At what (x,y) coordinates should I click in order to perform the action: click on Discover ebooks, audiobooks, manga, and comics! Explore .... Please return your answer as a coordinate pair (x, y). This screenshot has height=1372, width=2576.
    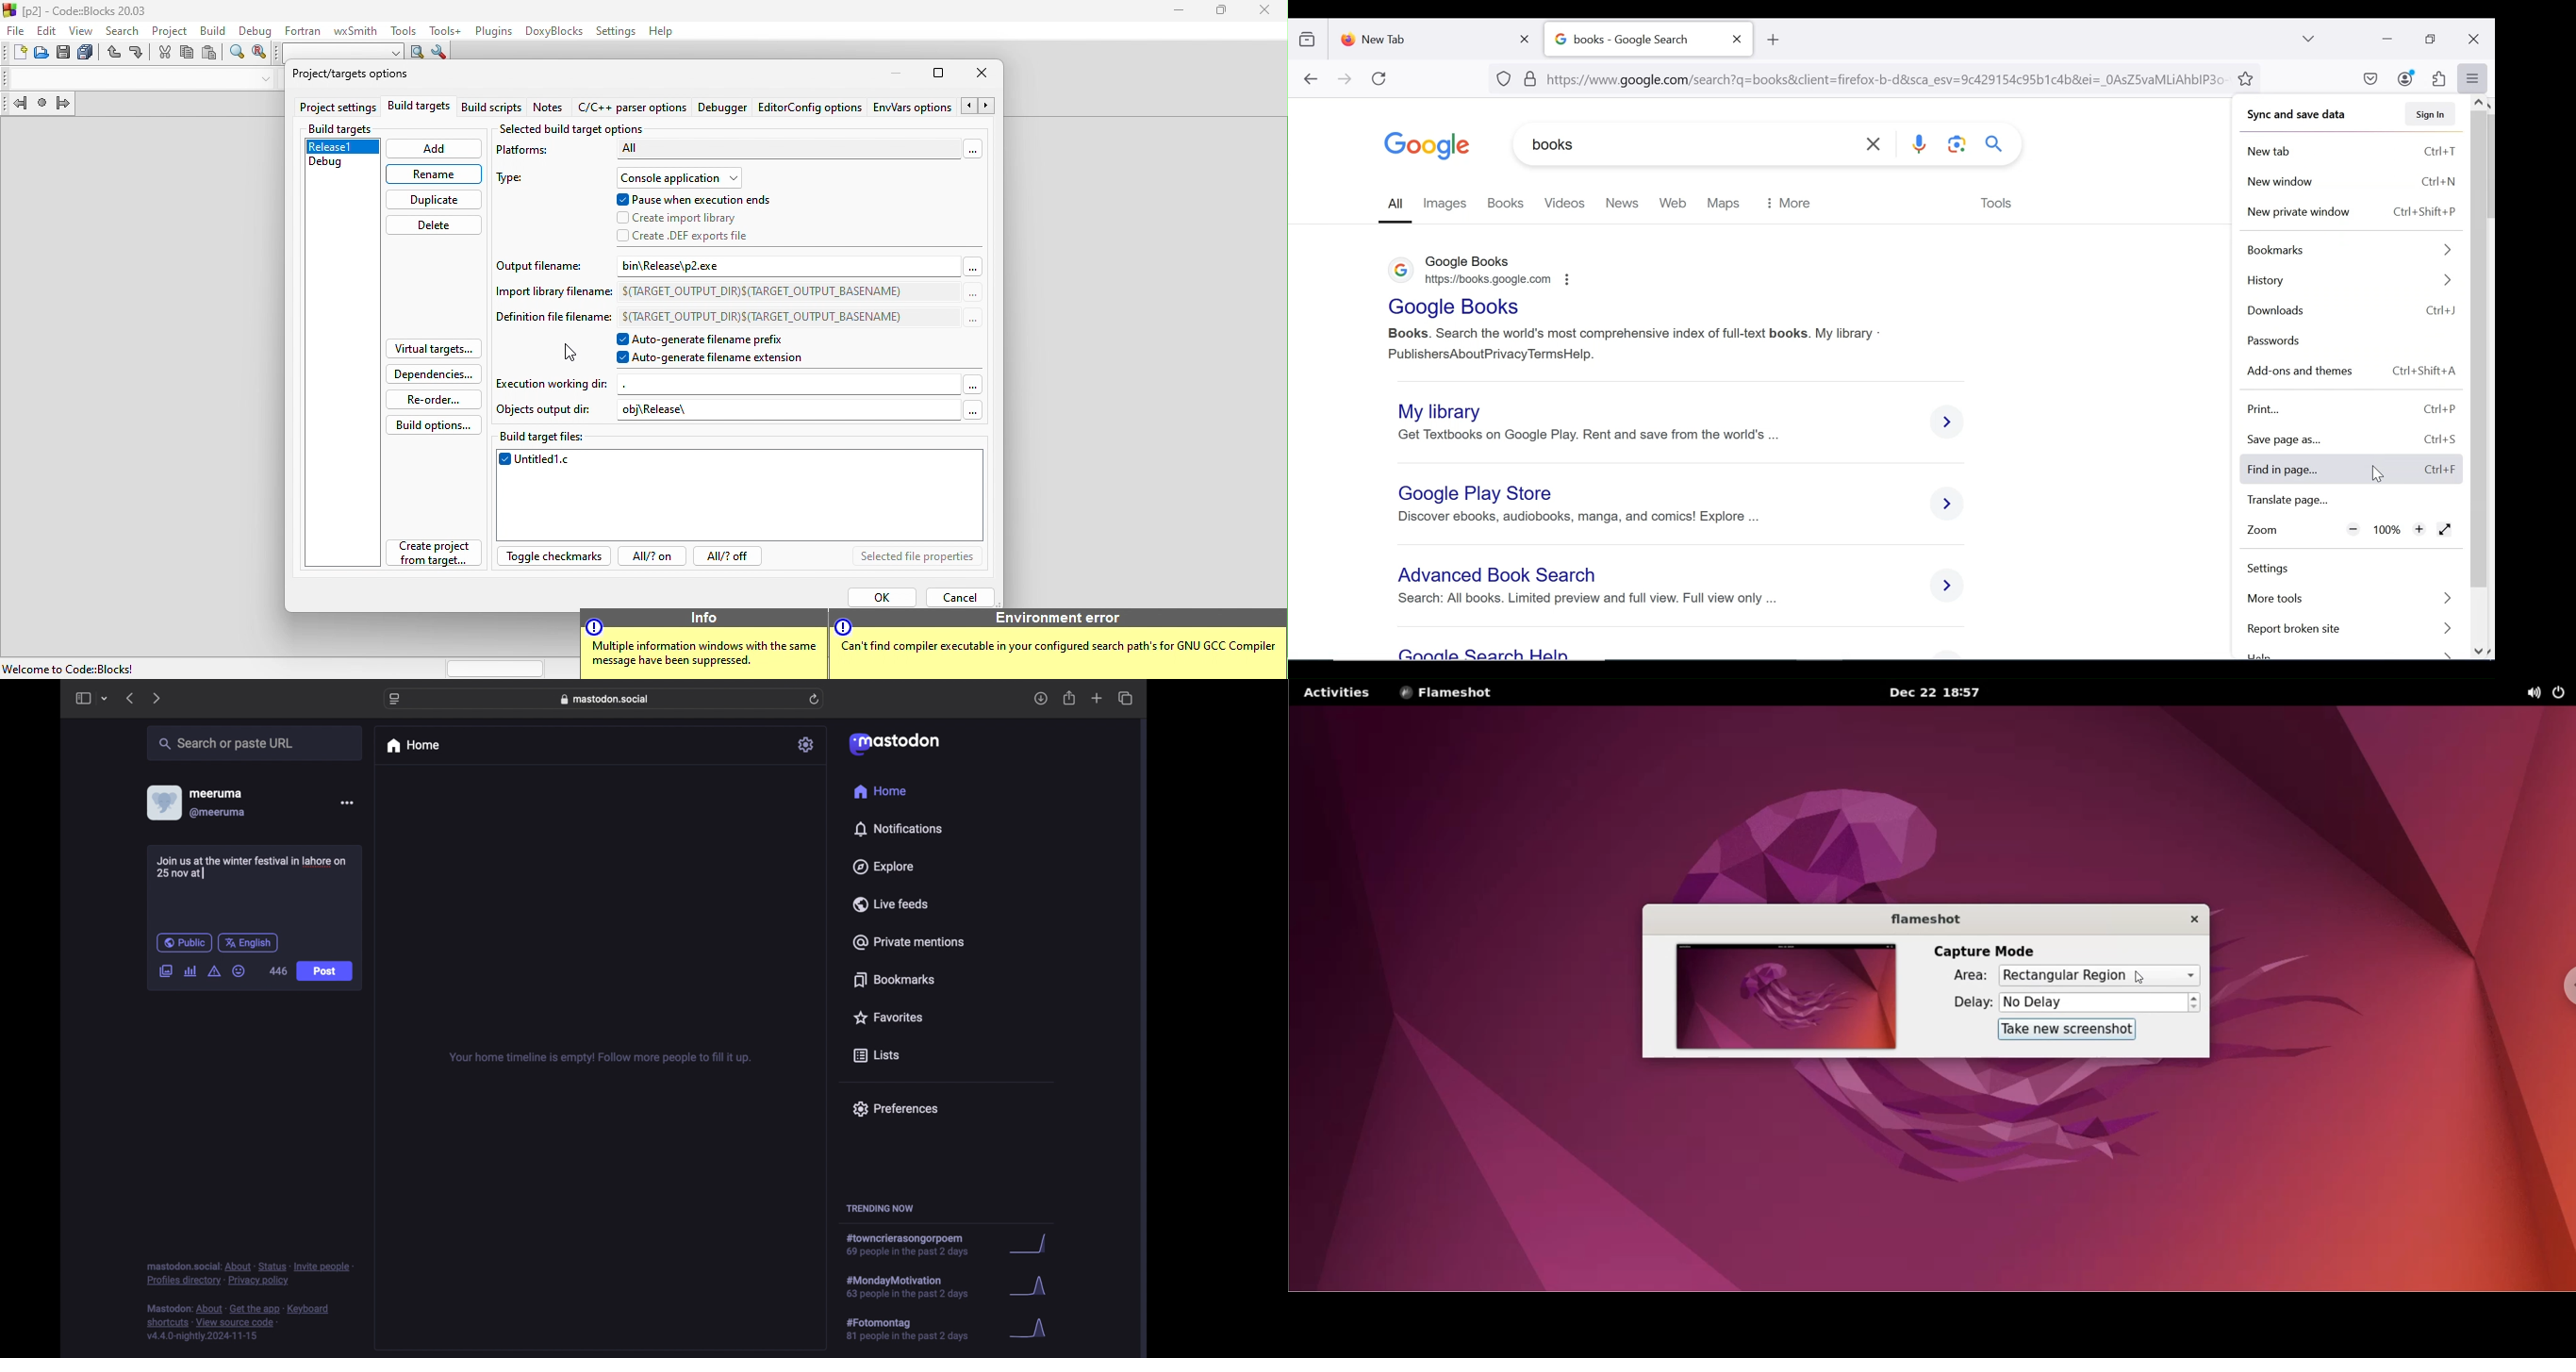
    Looking at the image, I should click on (1575, 517).